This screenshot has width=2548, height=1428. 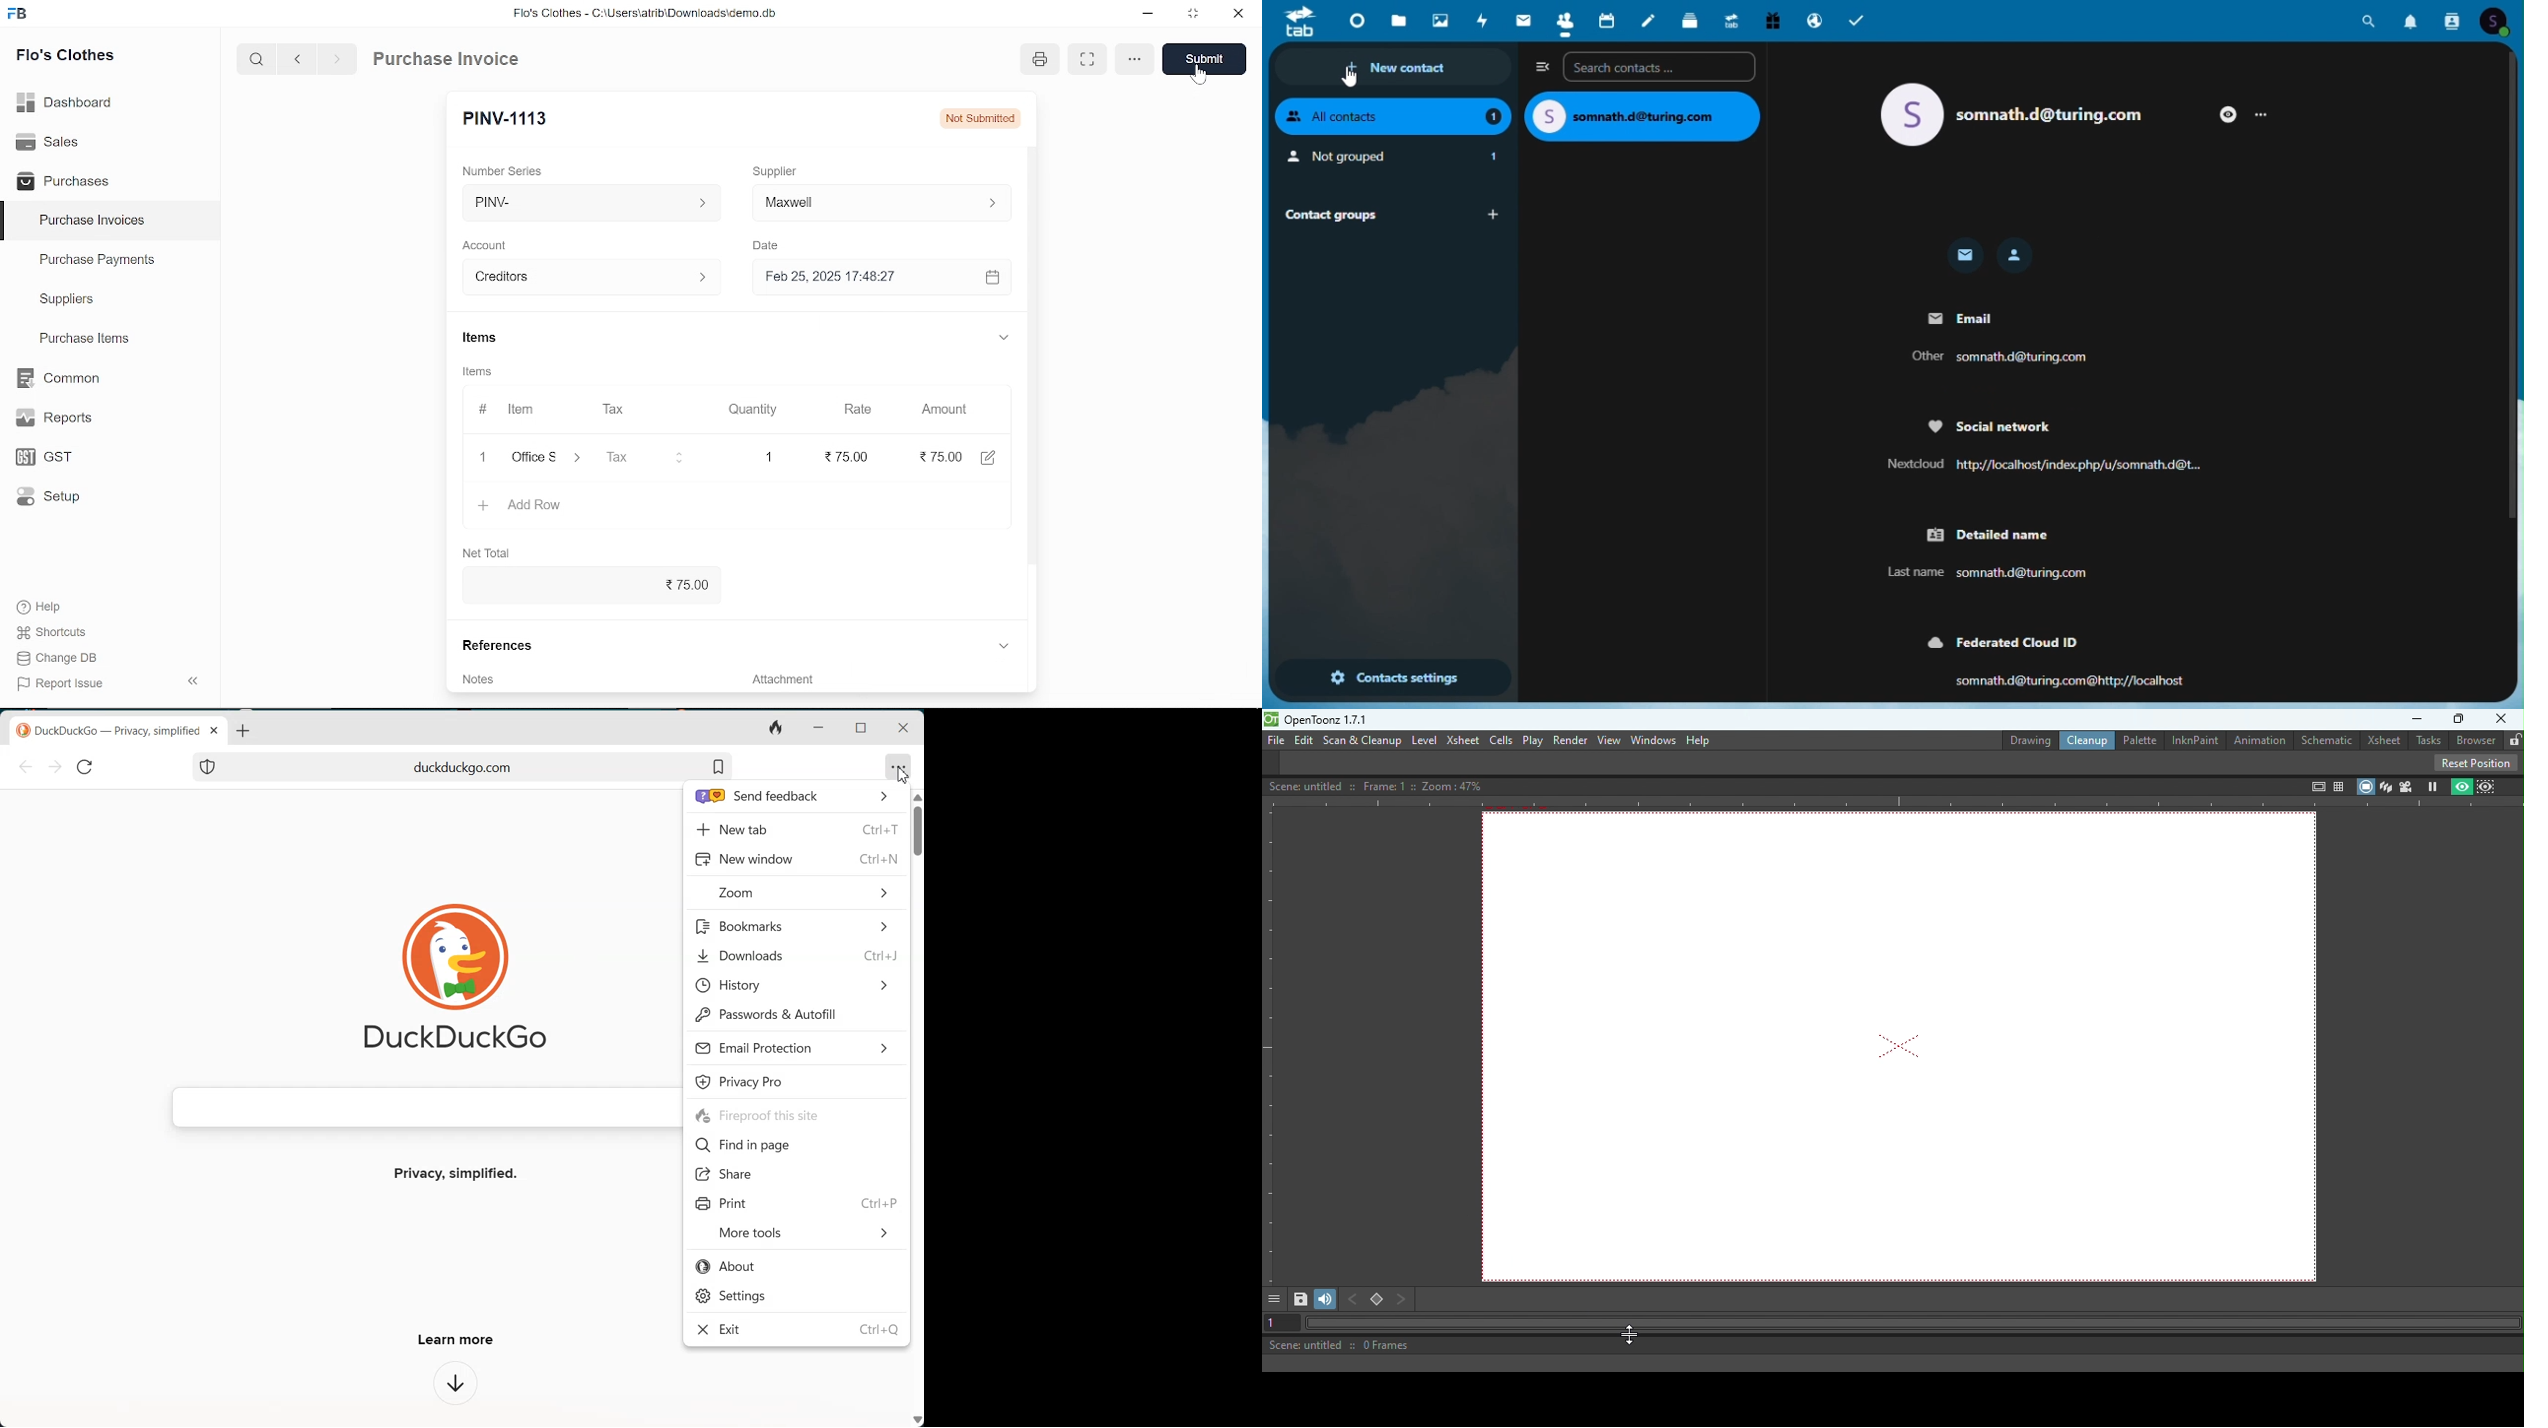 I want to click on Email hosting, so click(x=1814, y=19).